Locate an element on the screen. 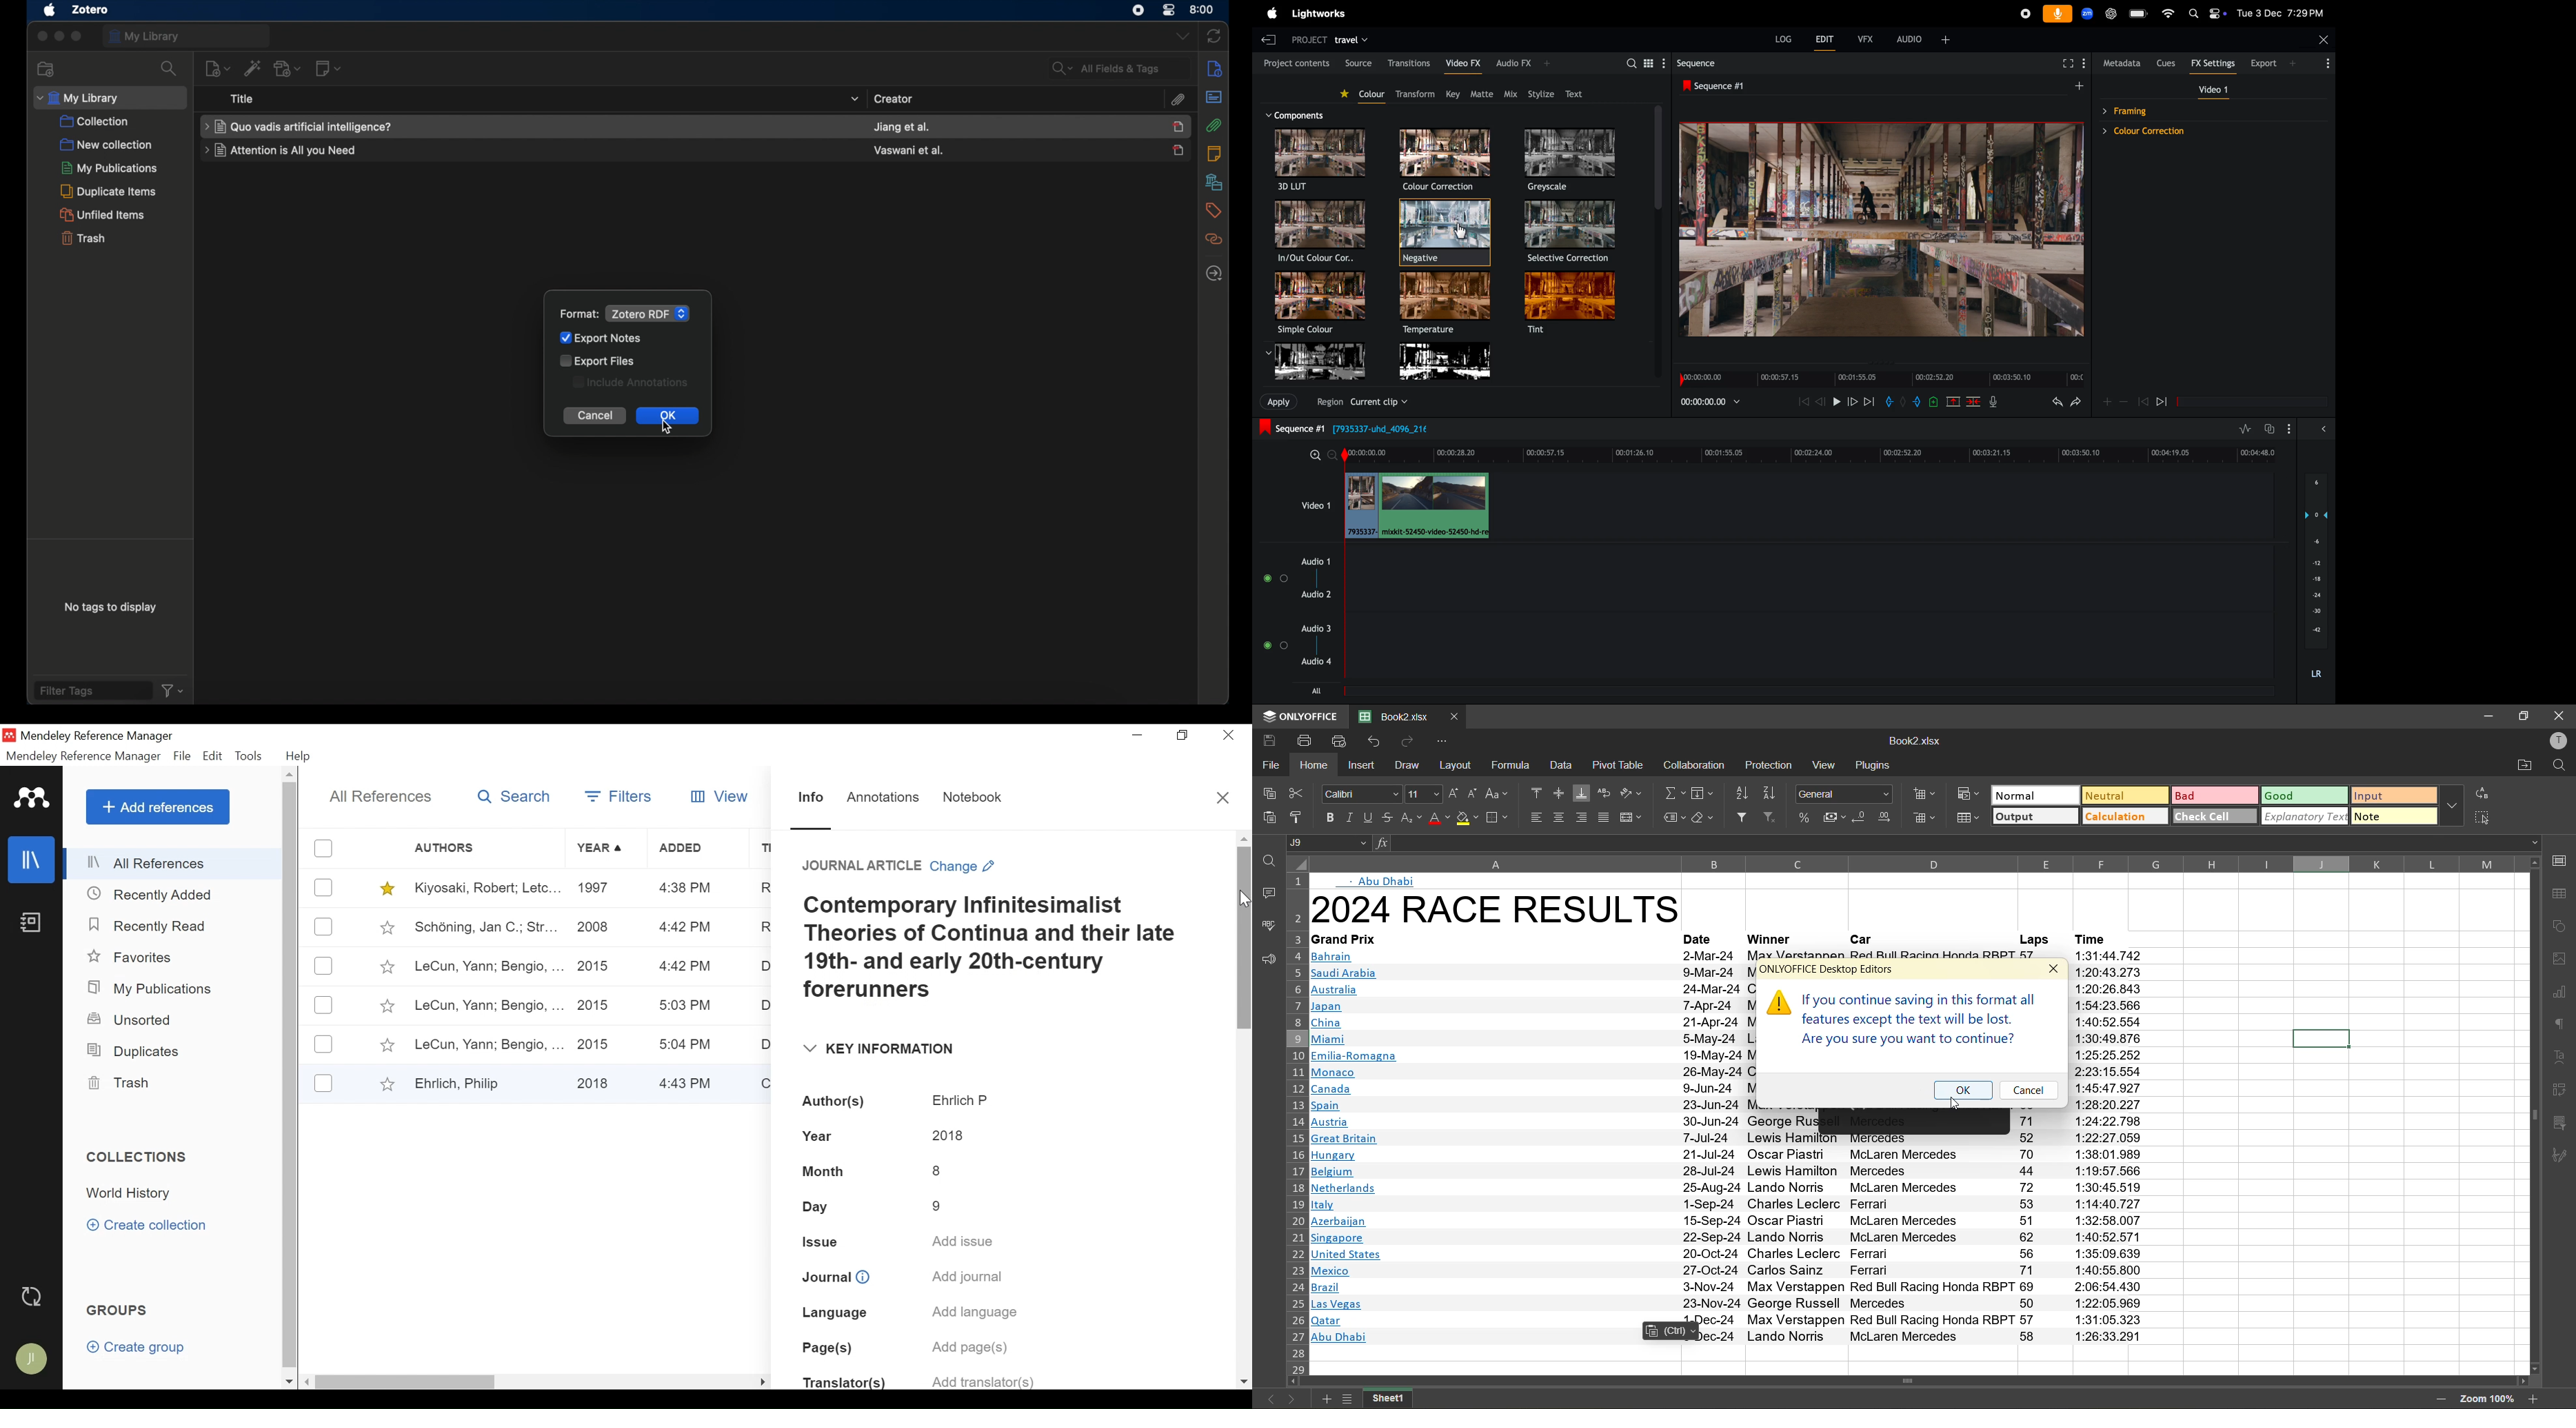  align right is located at coordinates (1582, 818).